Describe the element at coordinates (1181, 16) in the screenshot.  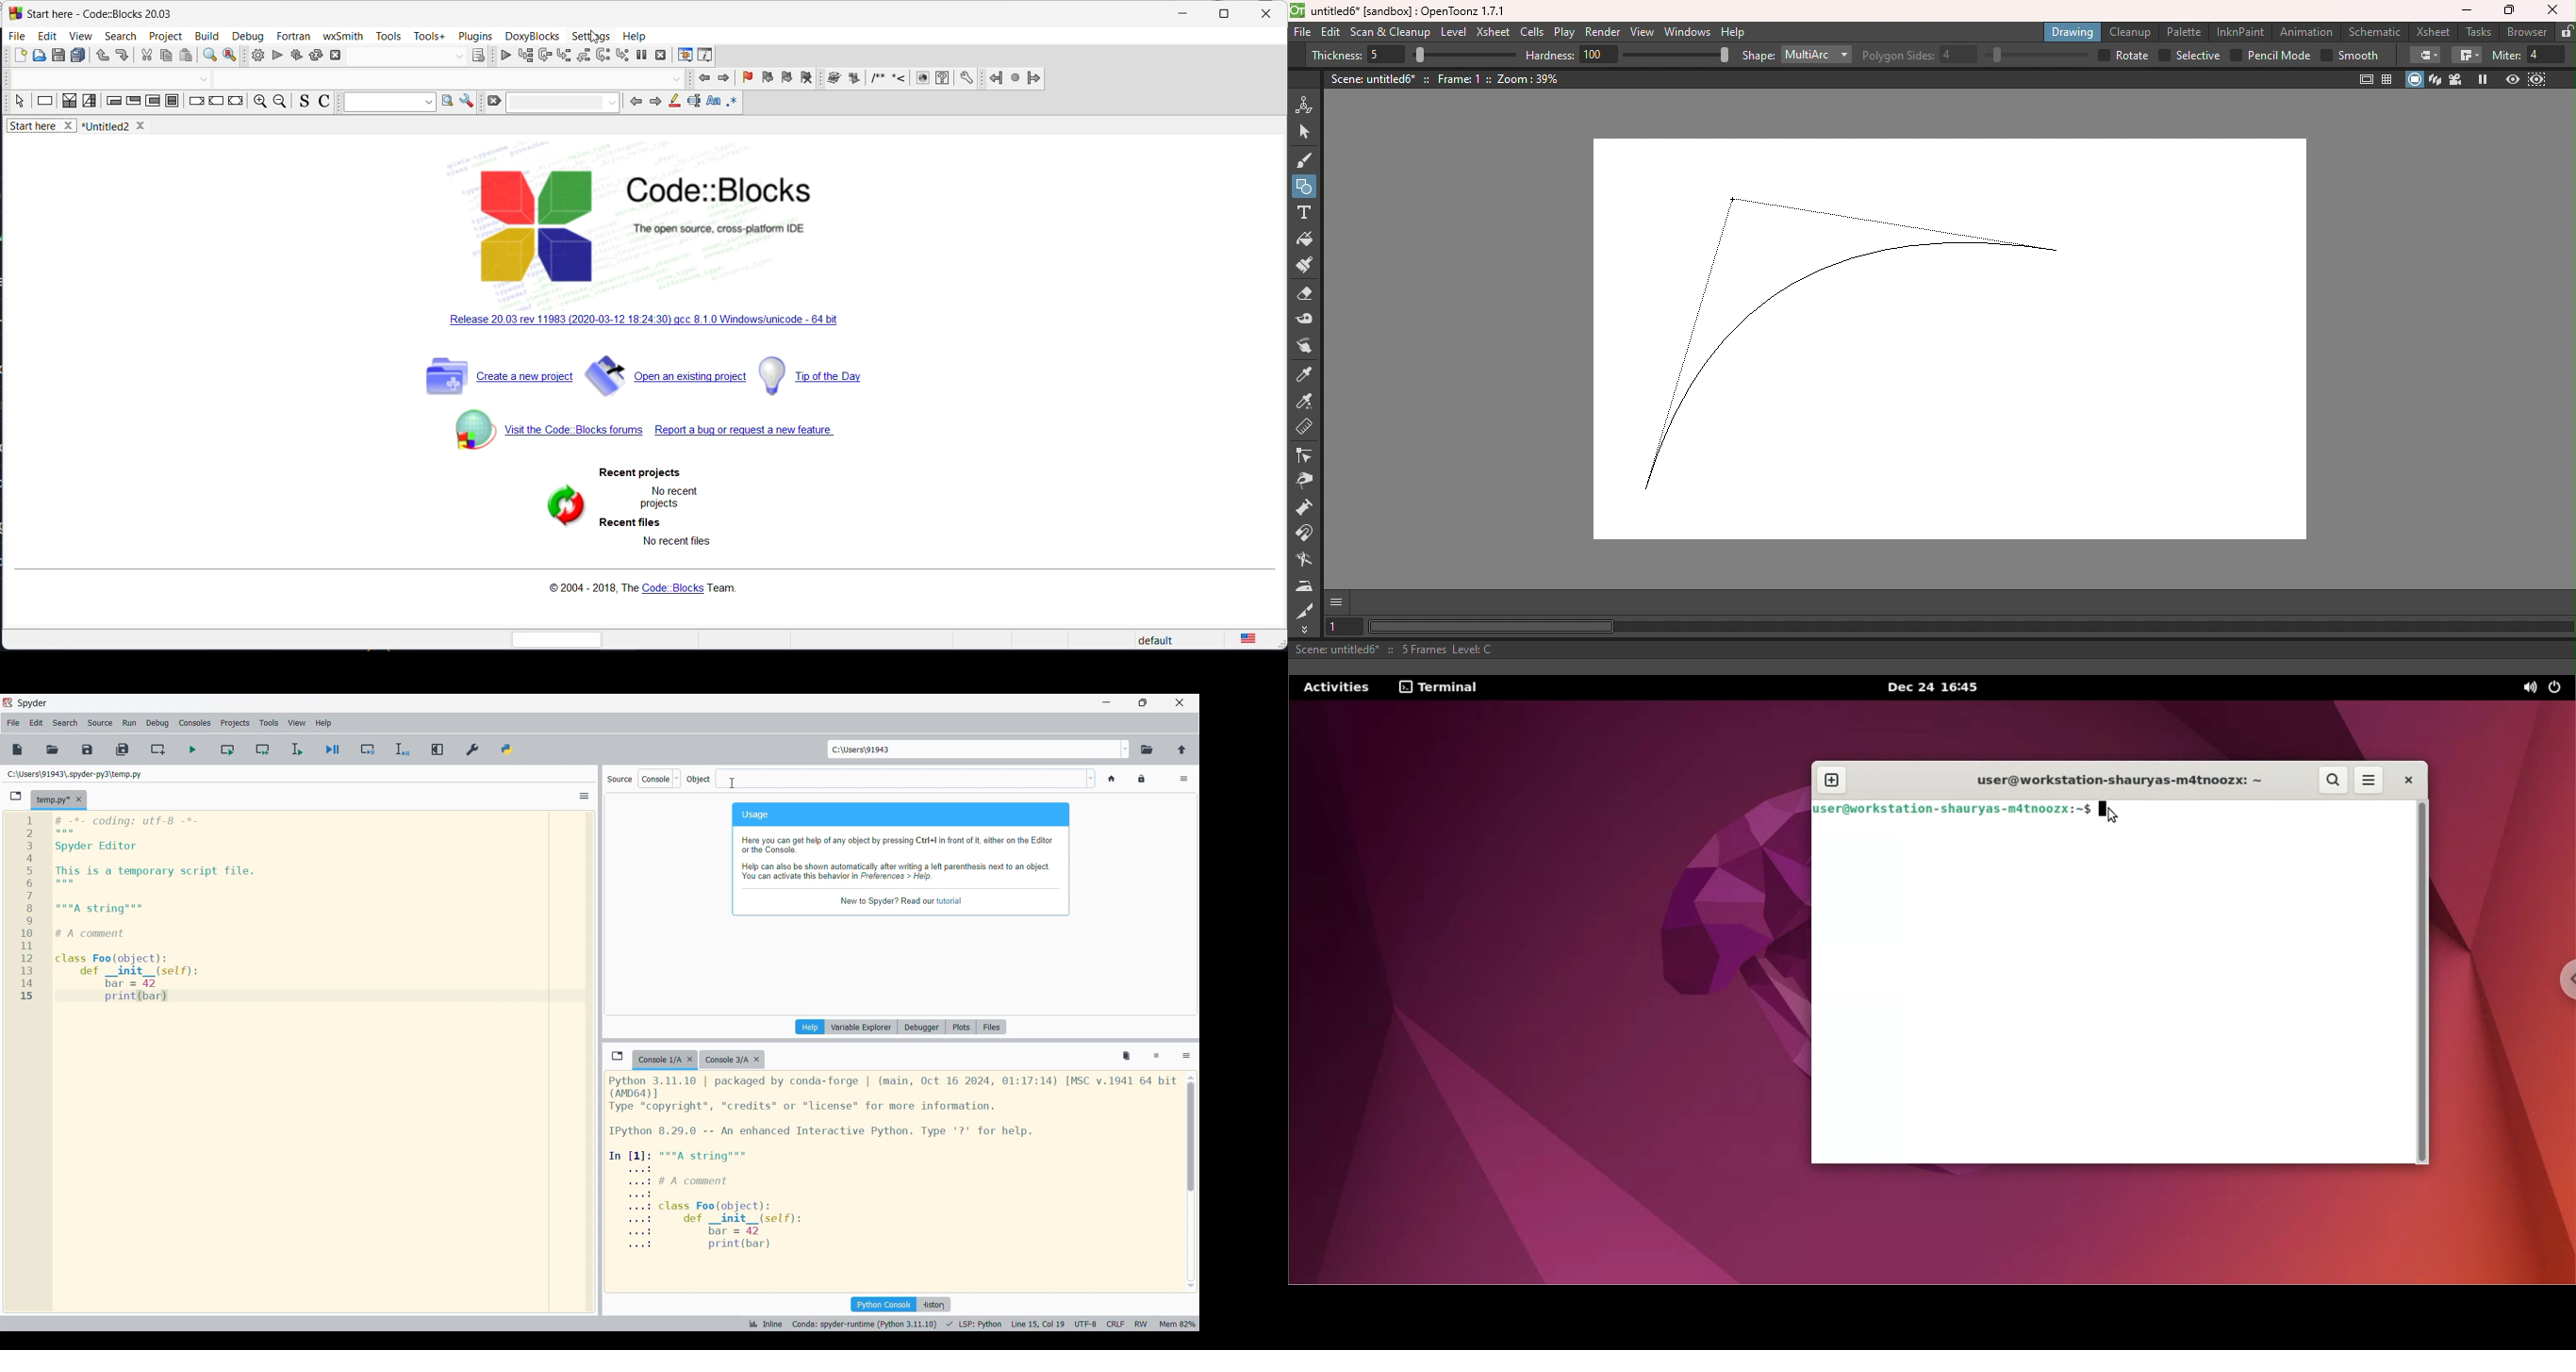
I see `minimize` at that location.